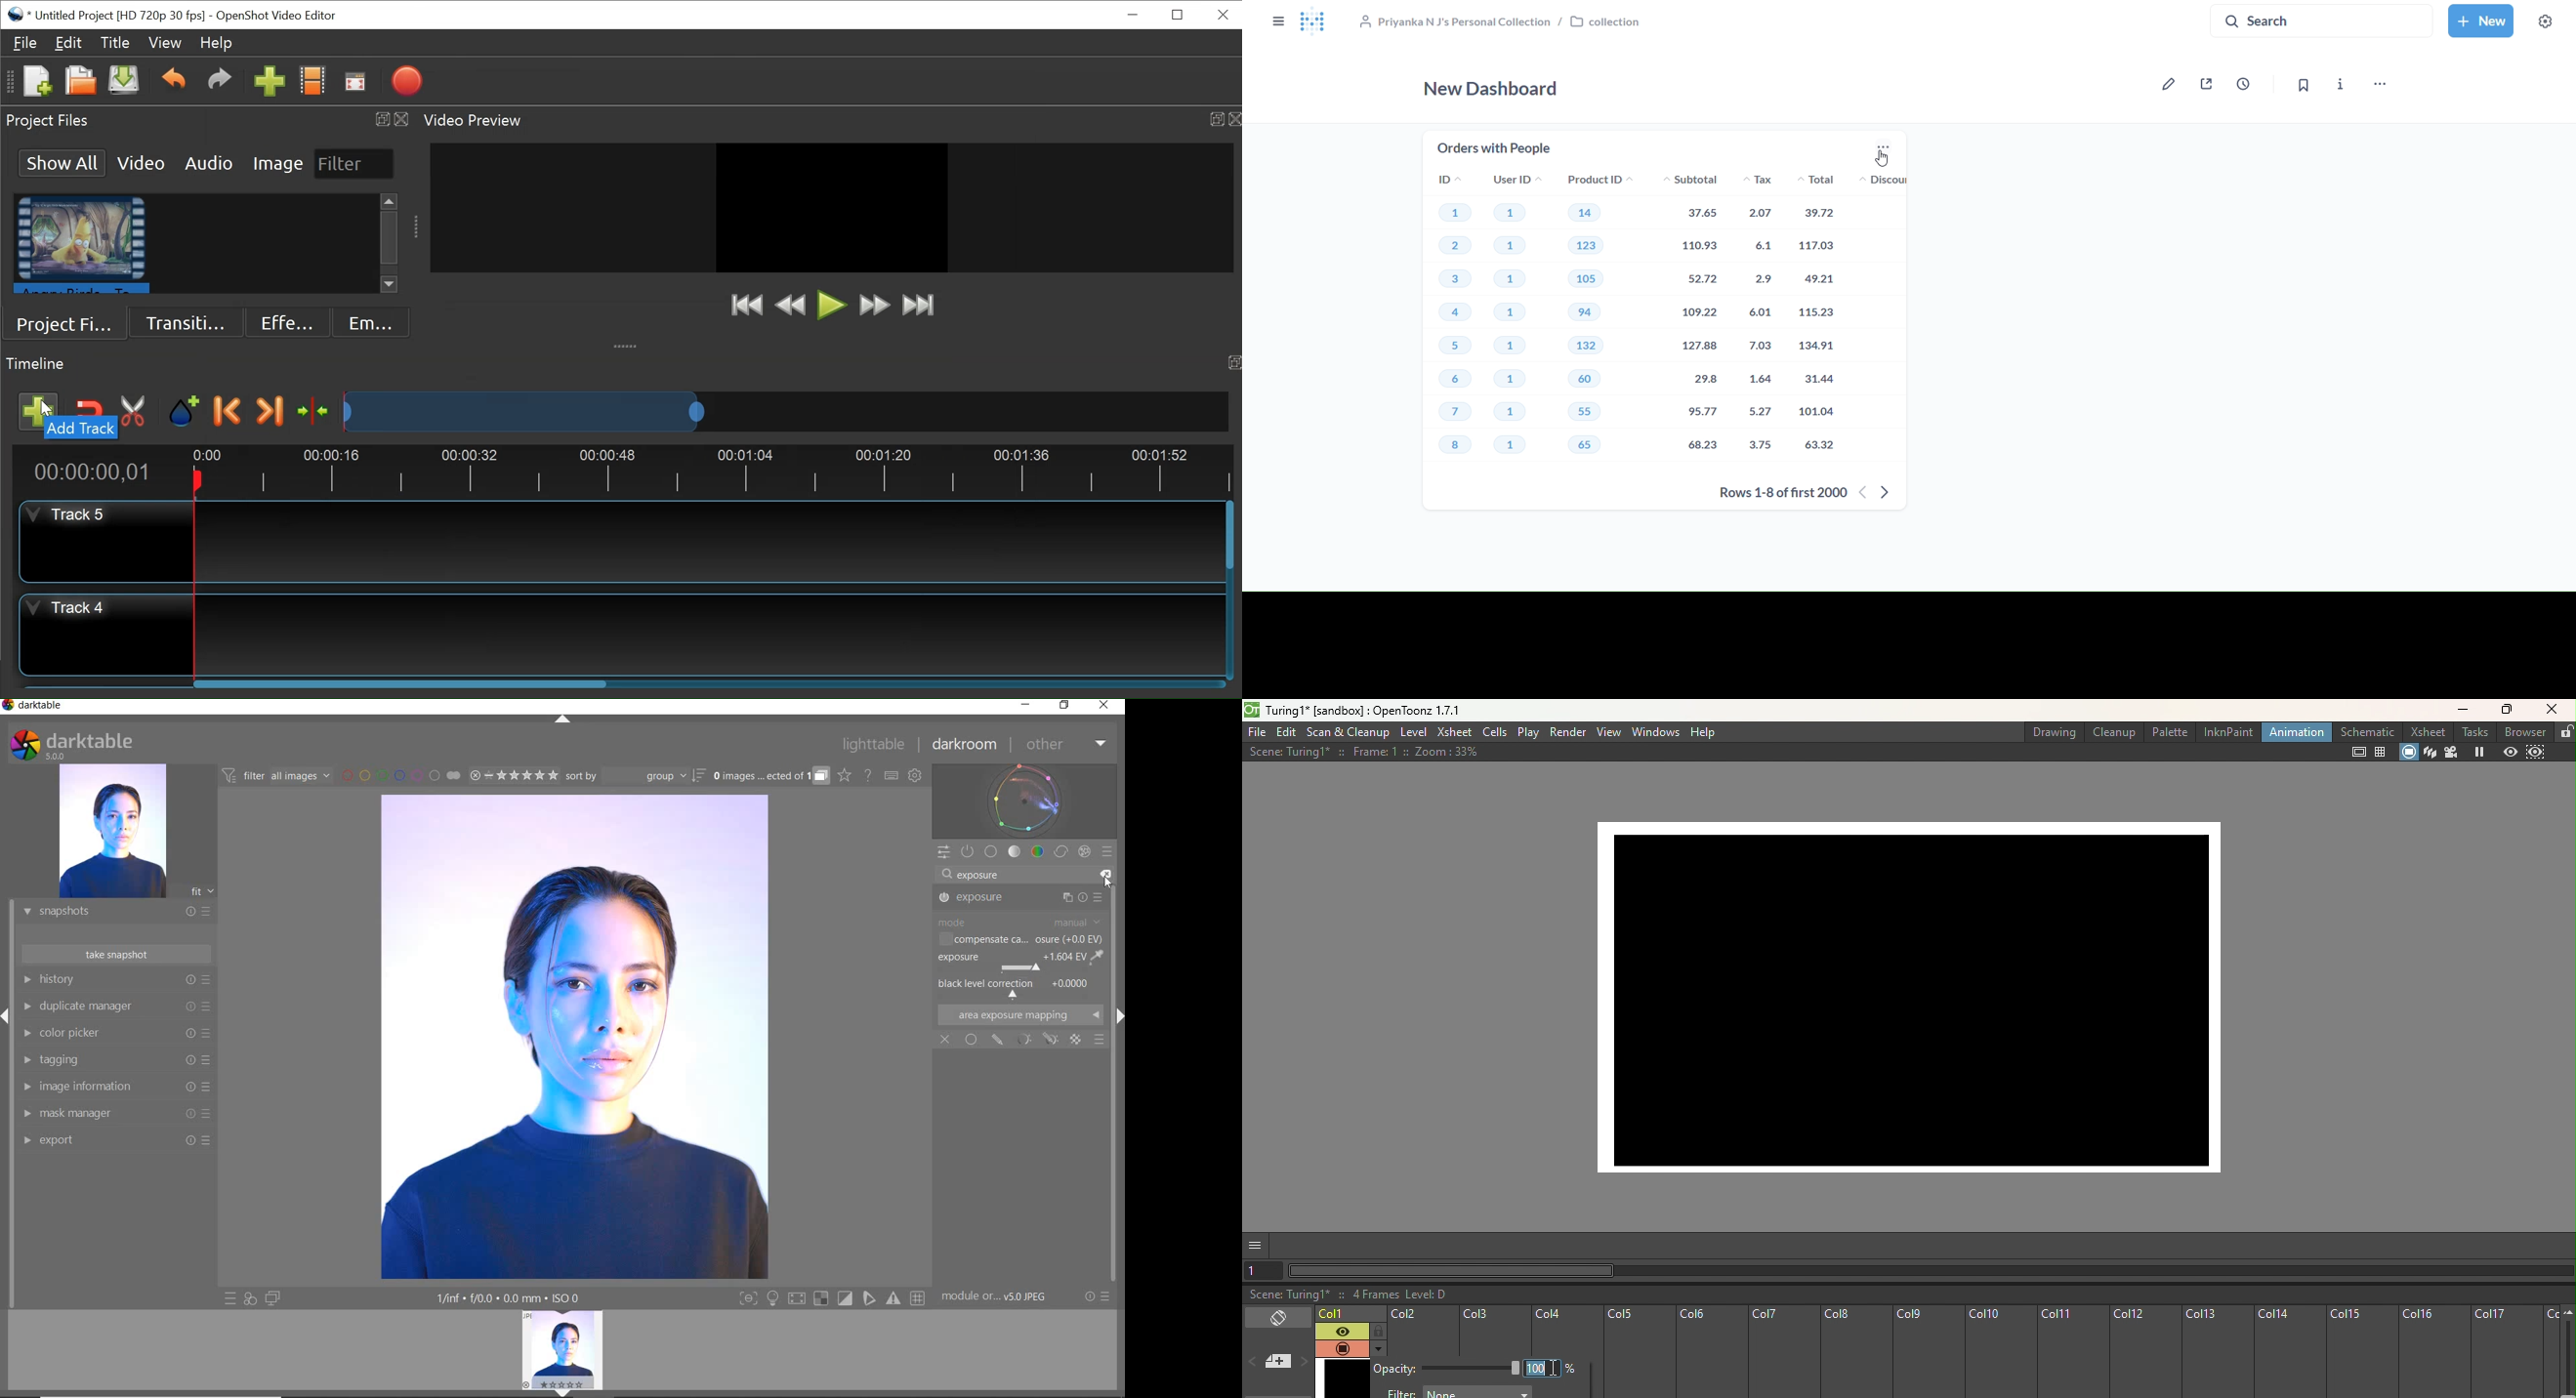  What do you see at coordinates (173, 81) in the screenshot?
I see `Undo` at bounding box center [173, 81].